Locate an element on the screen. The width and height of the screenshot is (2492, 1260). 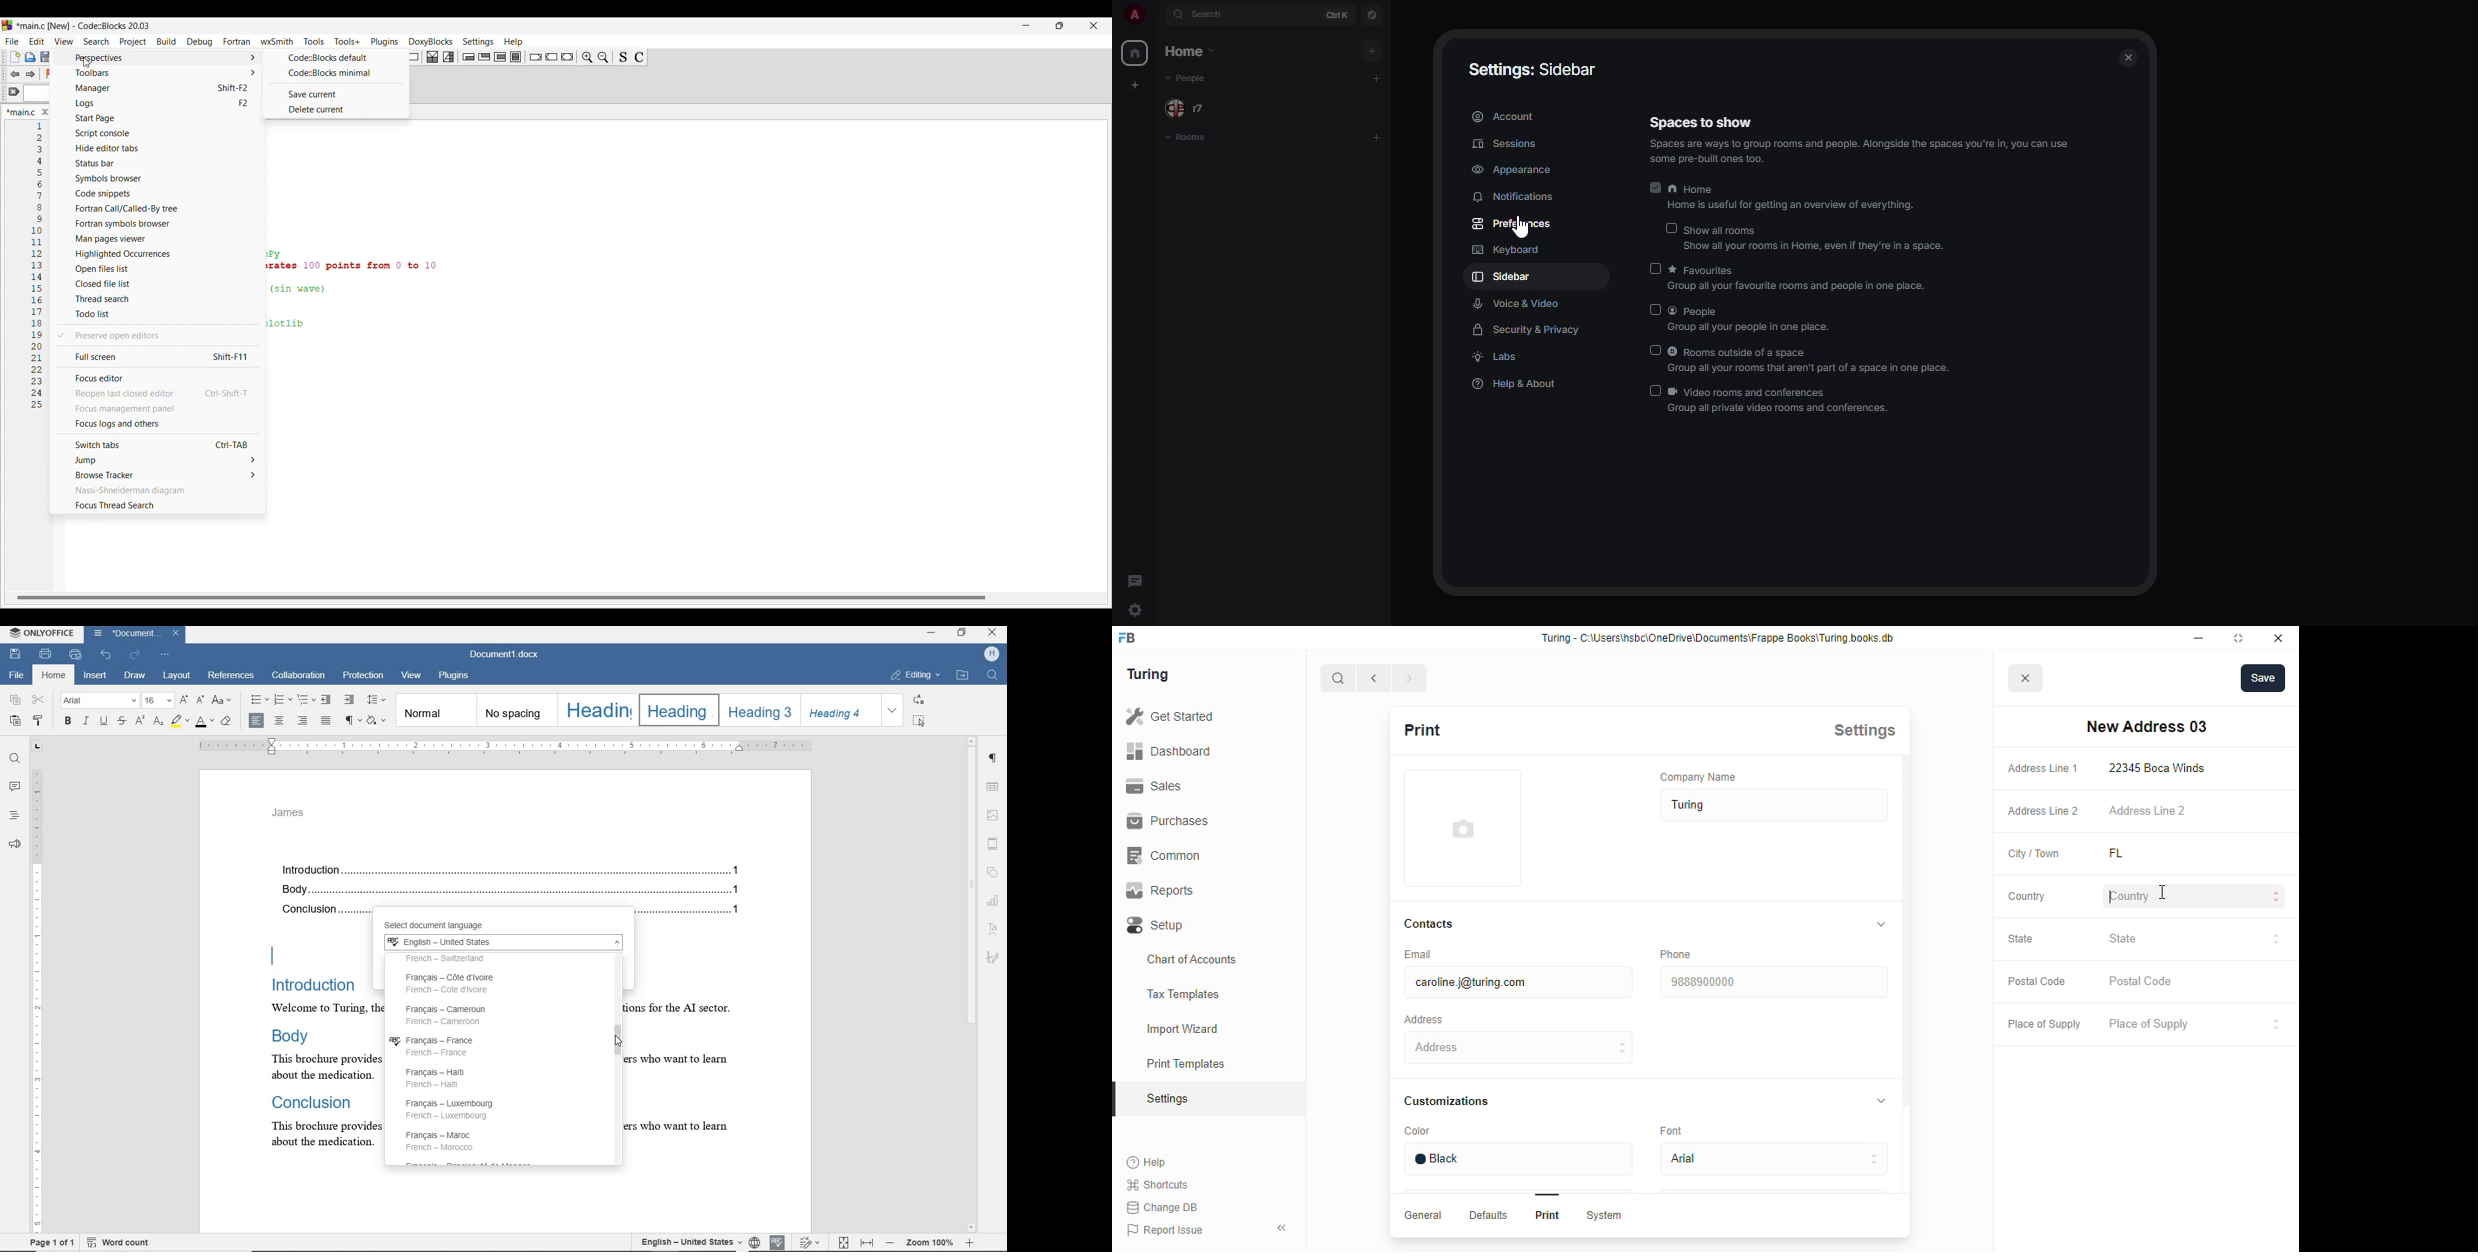
sidebar is located at coordinates (1503, 278).